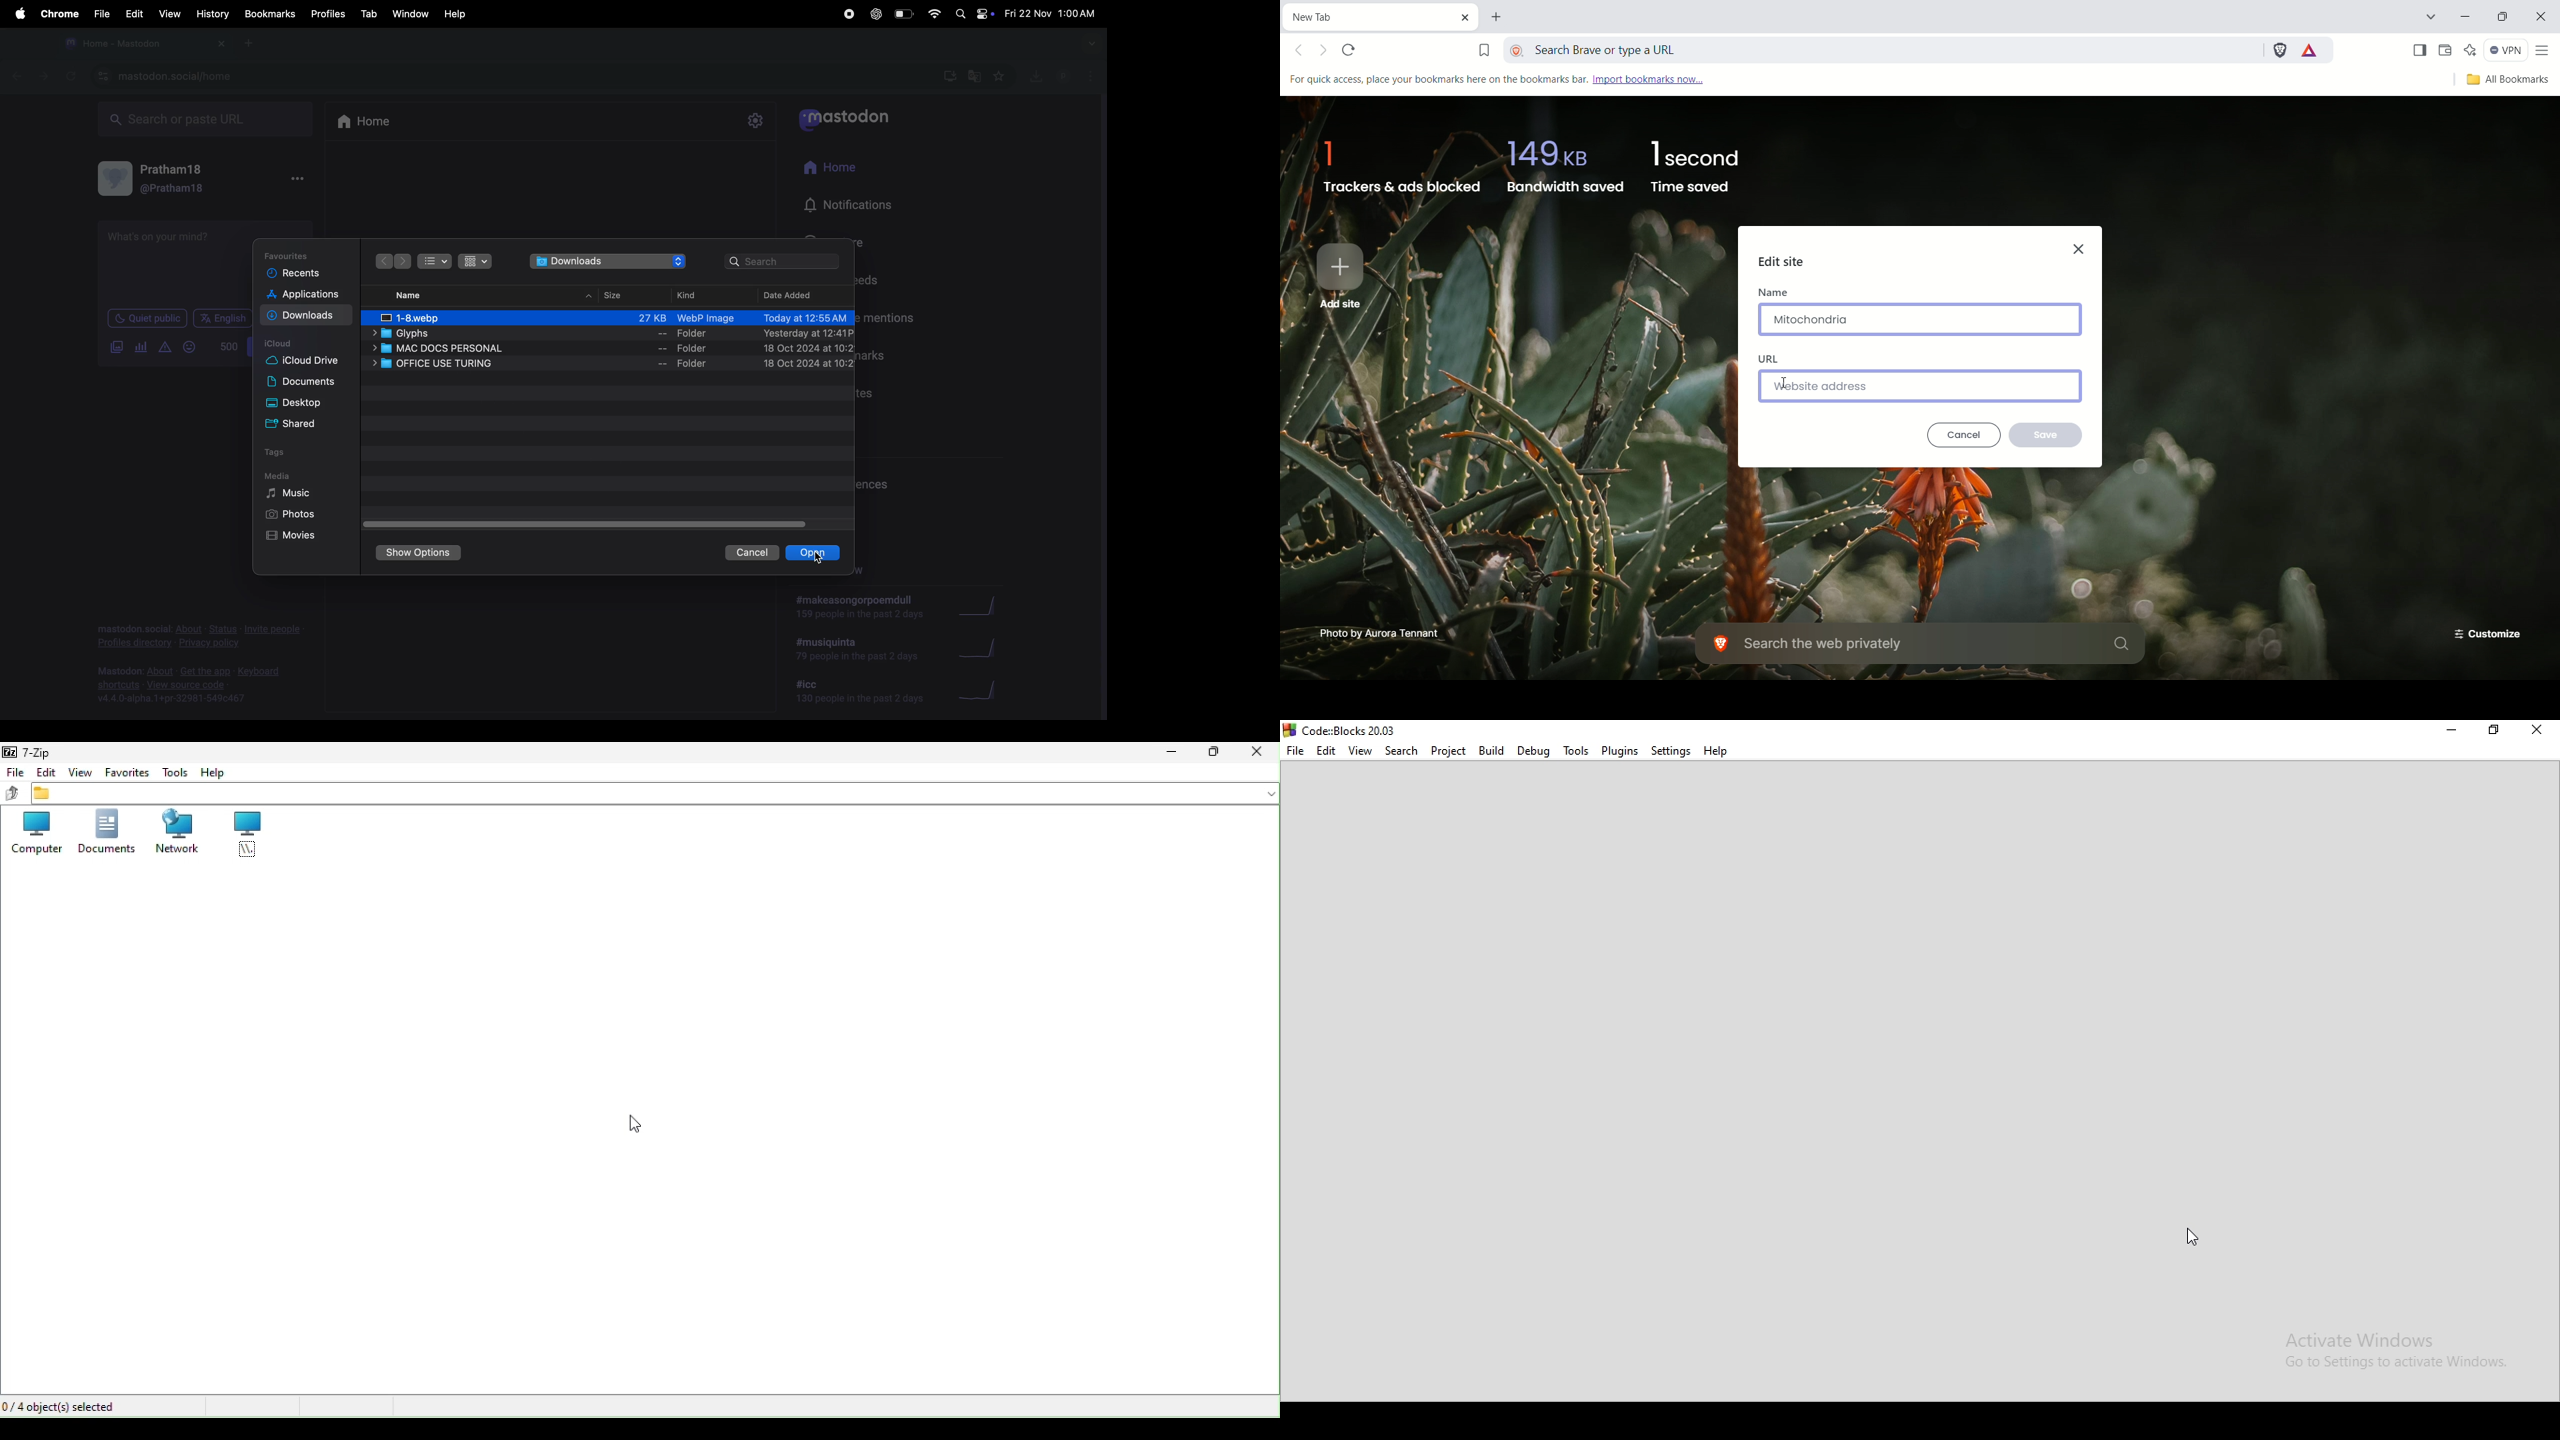  I want to click on profiles directory, so click(135, 644).